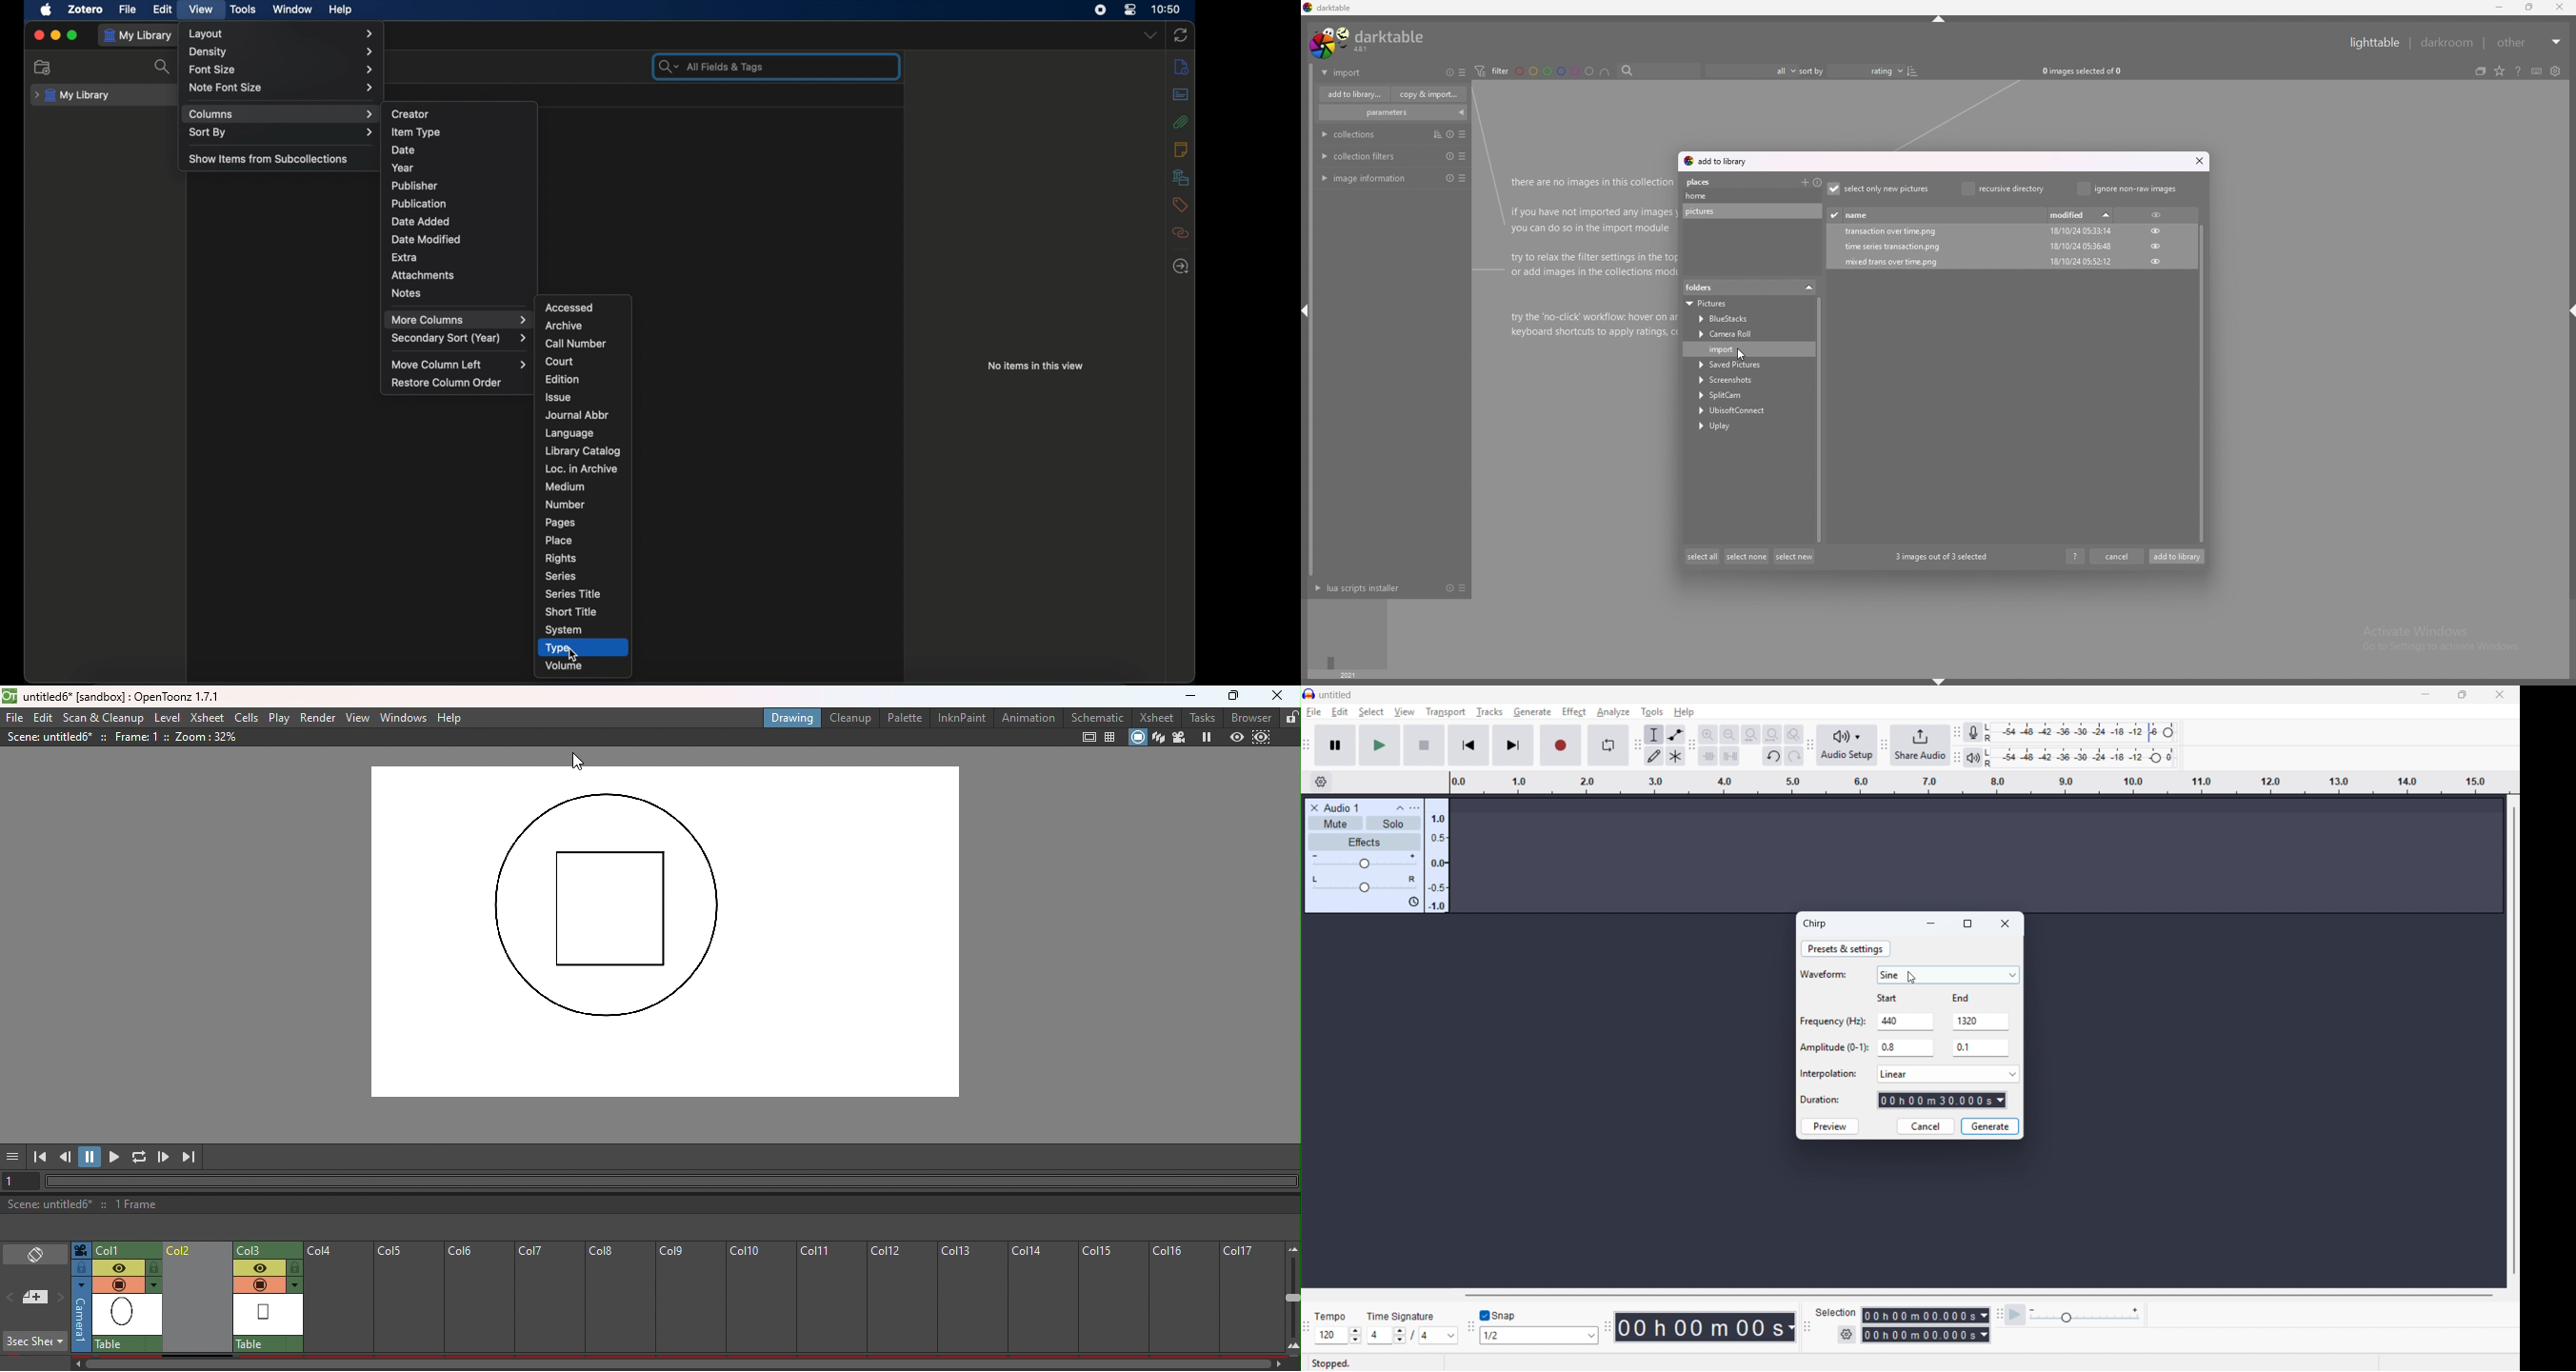  I want to click on Preview visibility toggle, so click(119, 1266).